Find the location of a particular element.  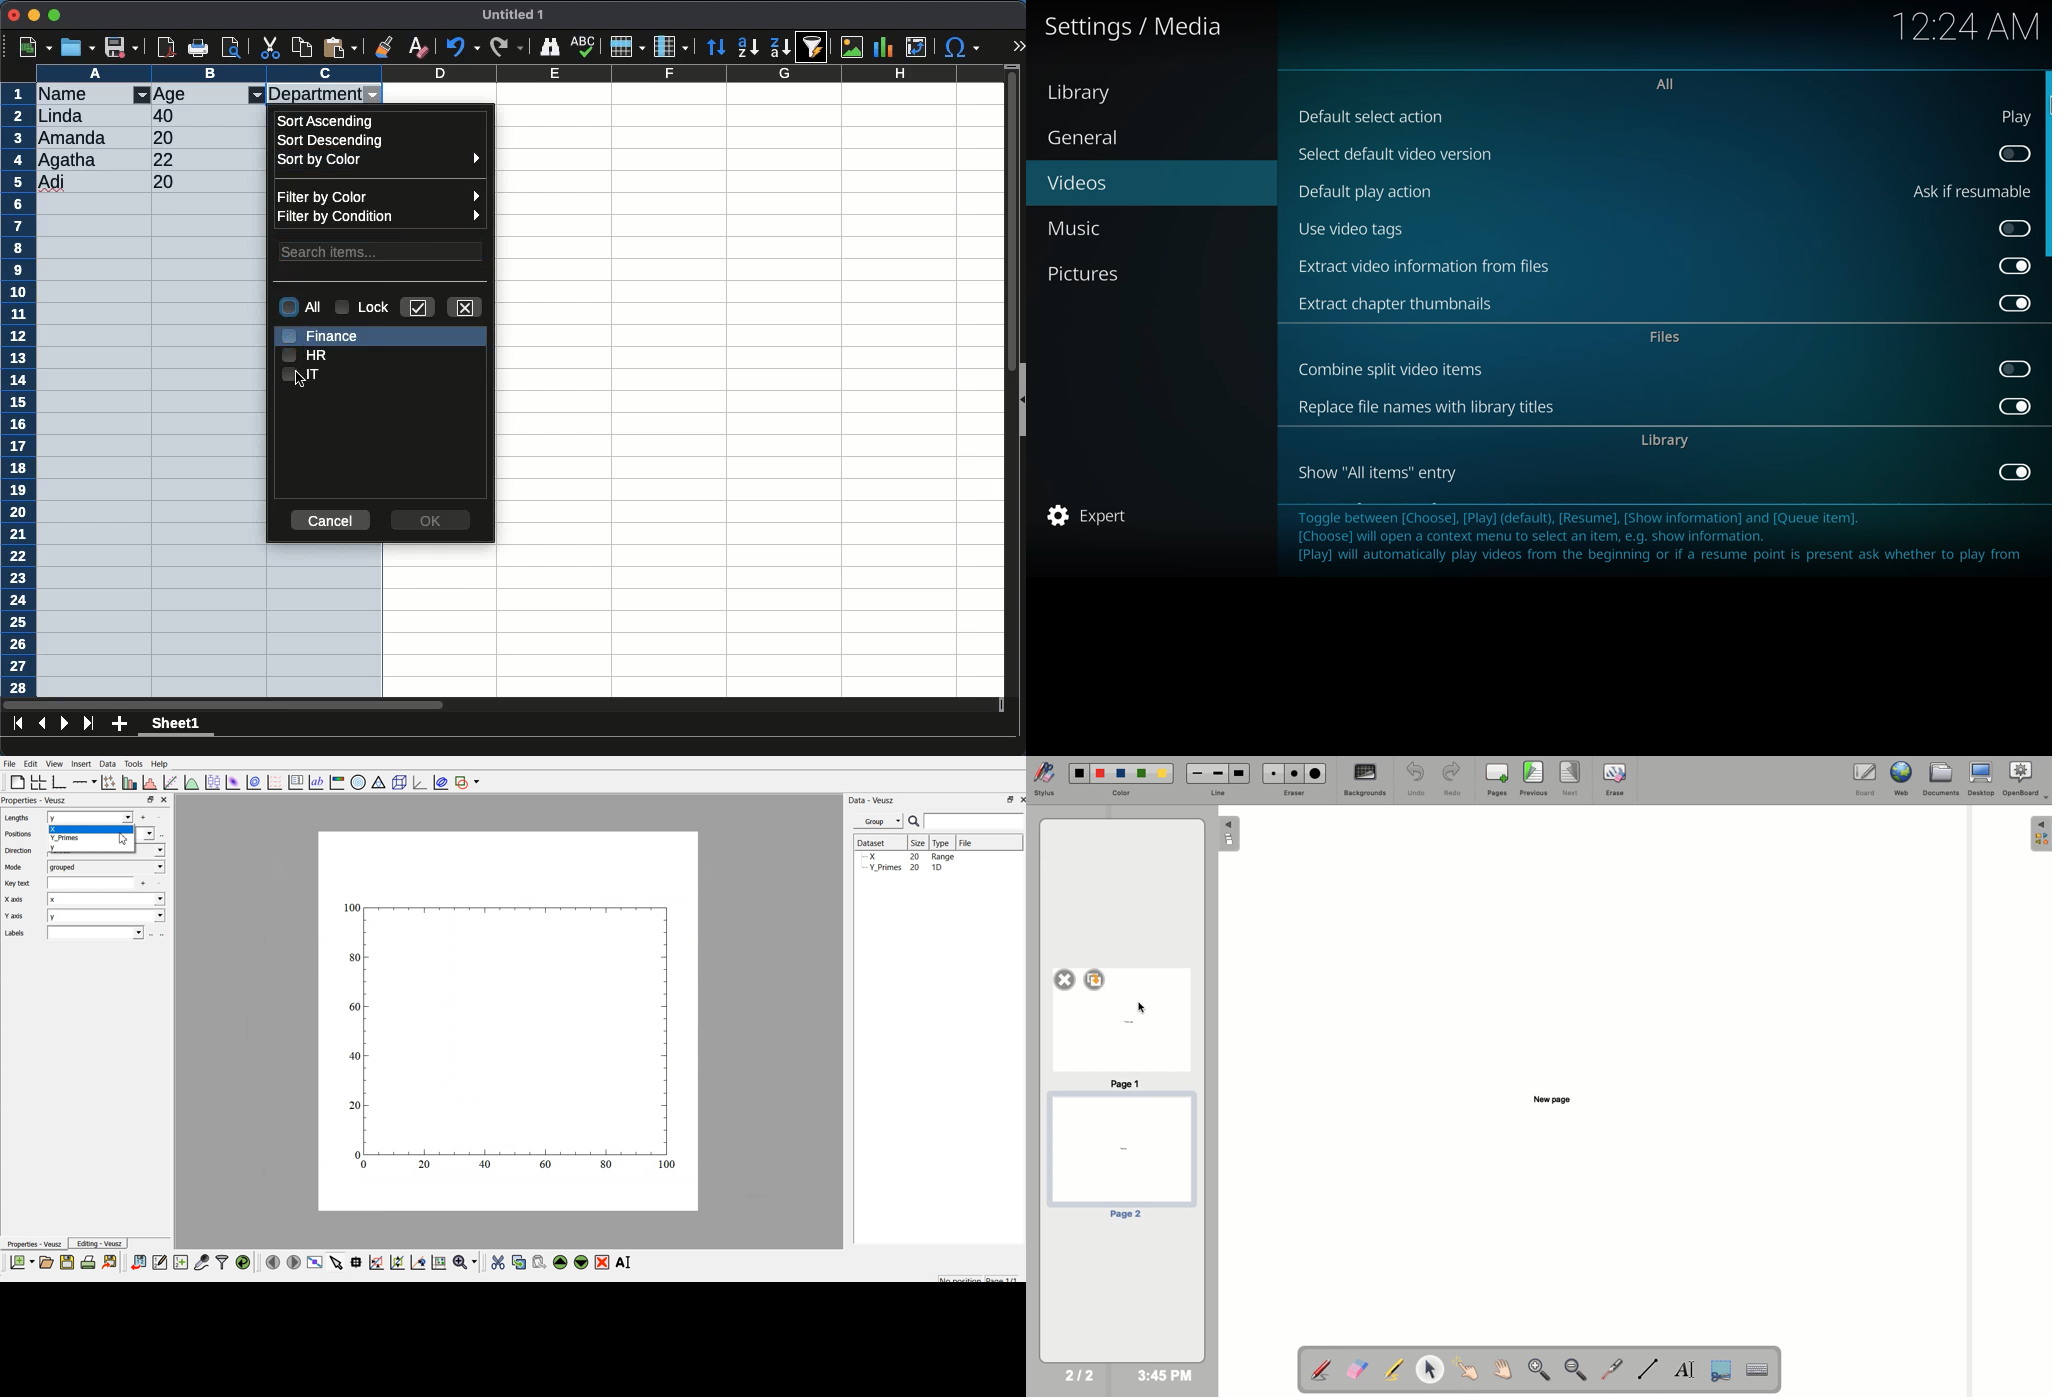

pictures is located at coordinates (1089, 273).